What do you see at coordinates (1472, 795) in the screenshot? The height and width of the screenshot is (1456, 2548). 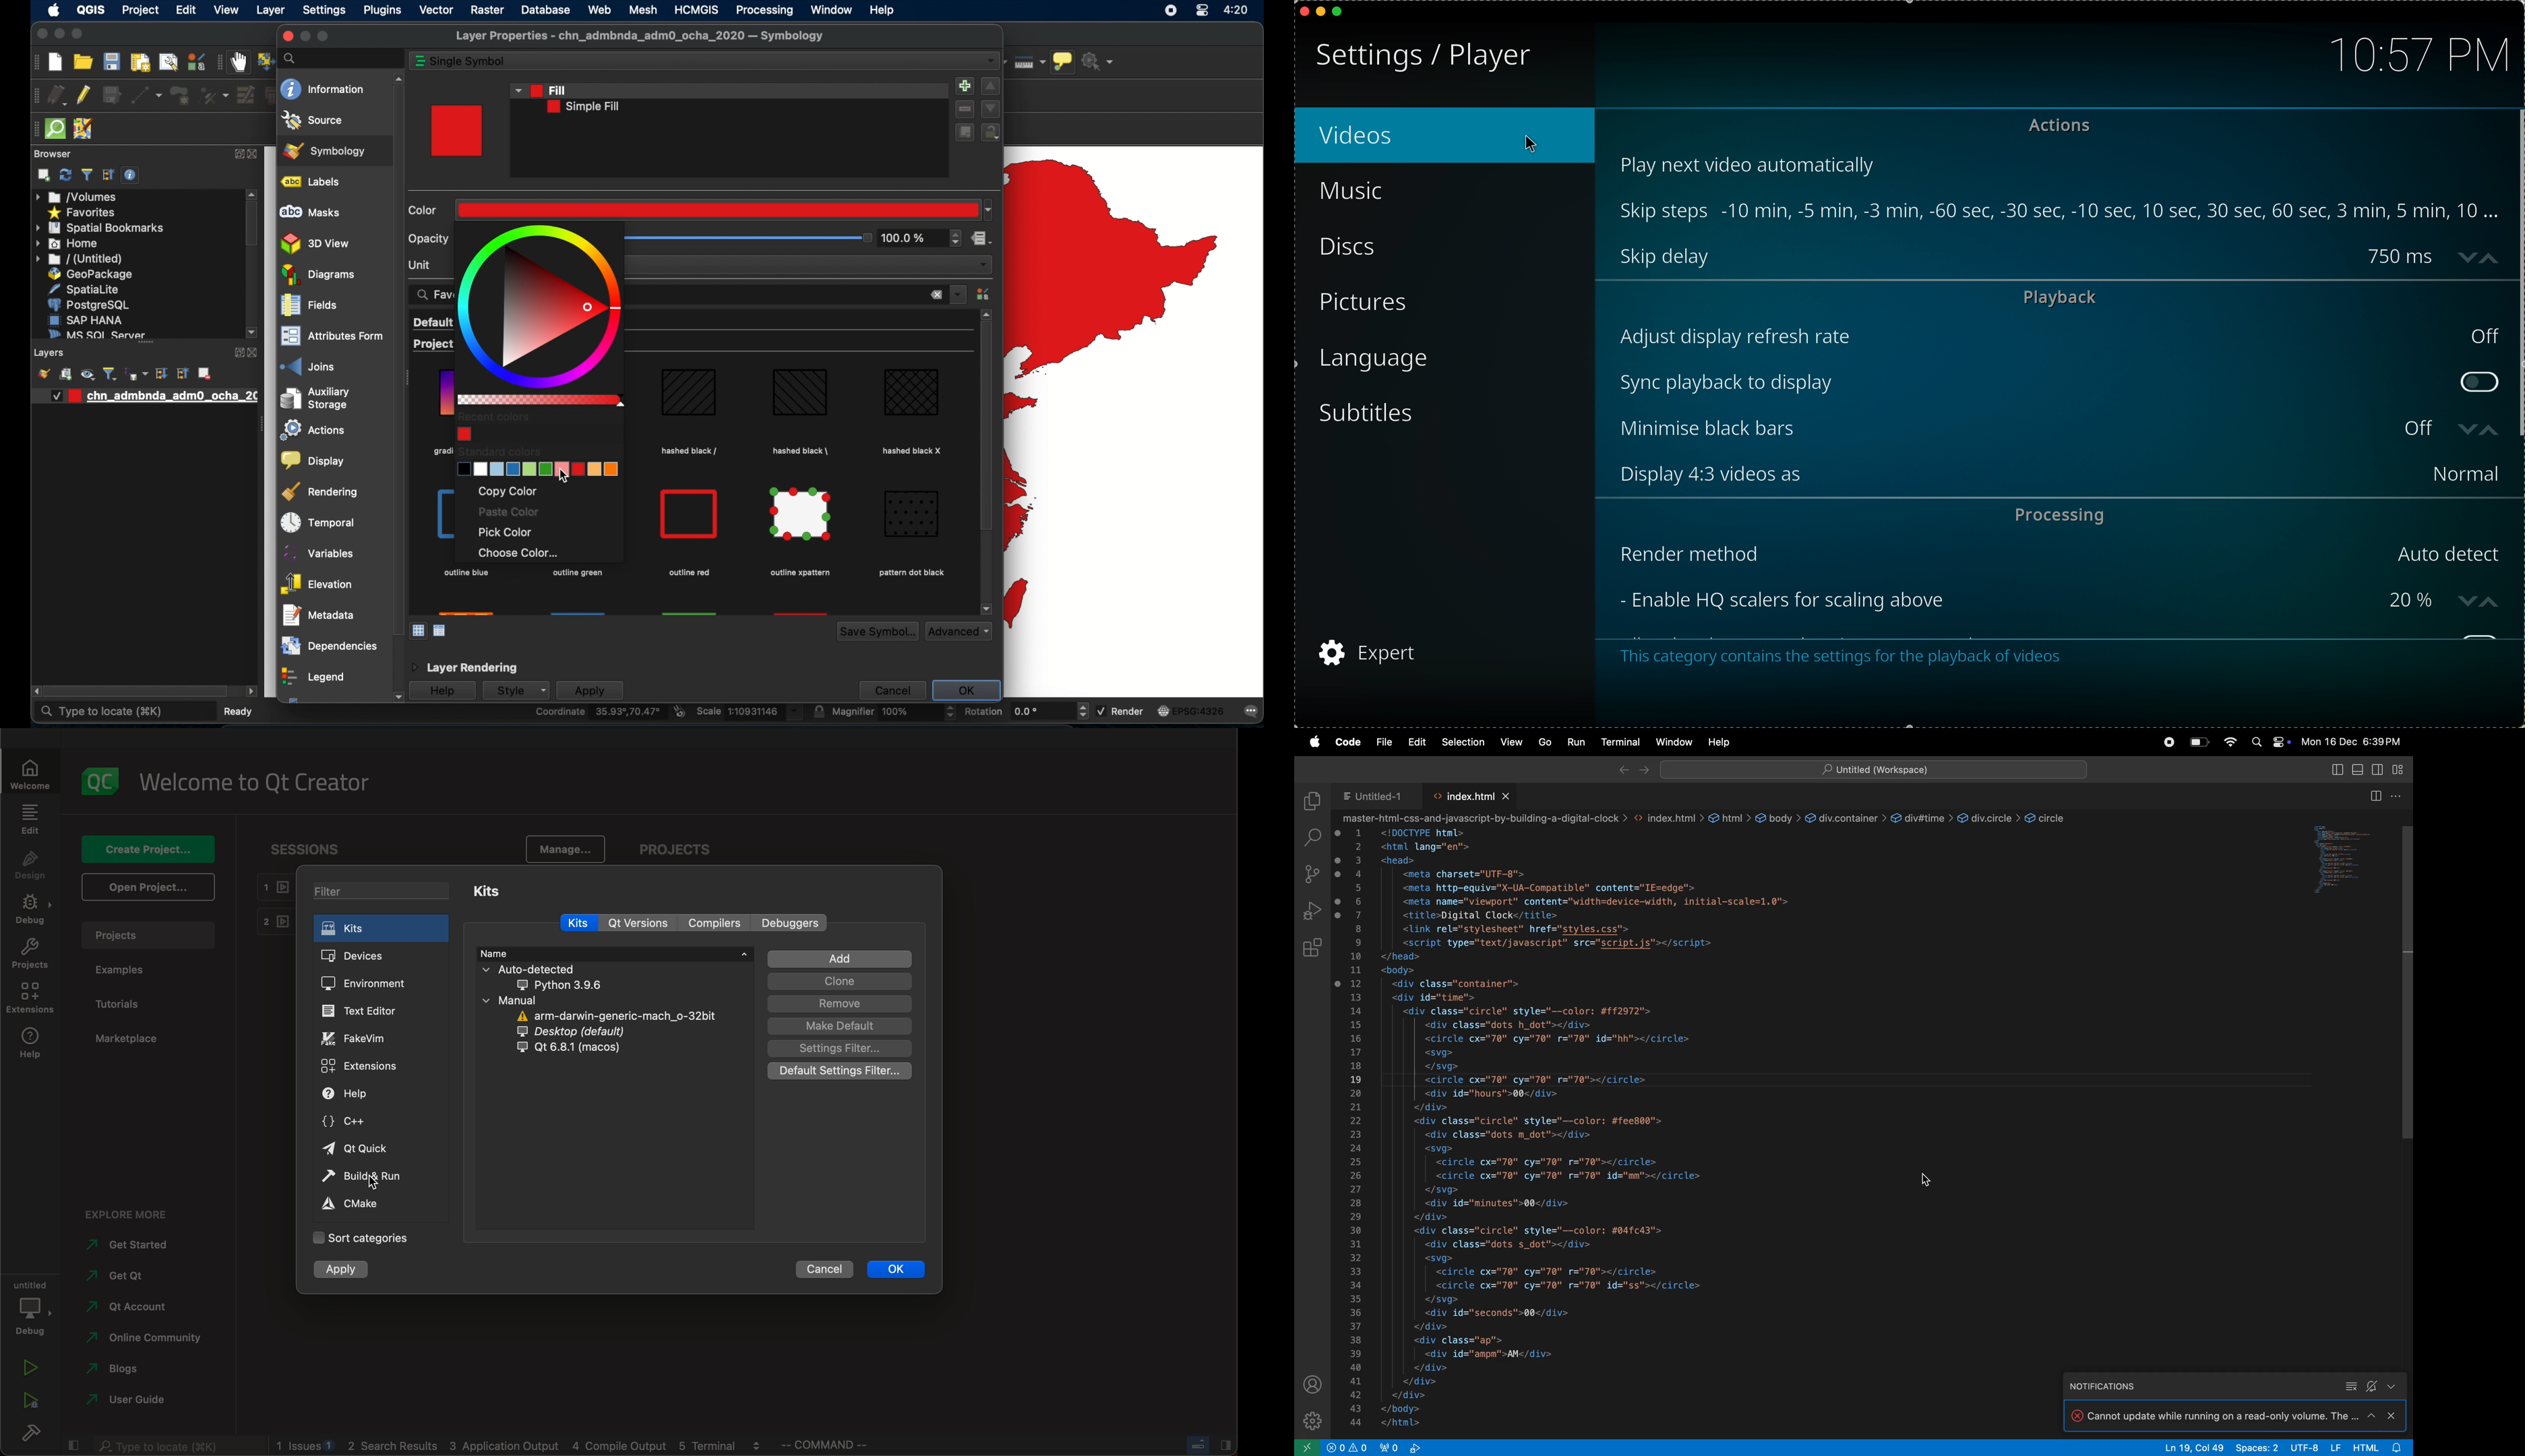 I see `index.html` at bounding box center [1472, 795].